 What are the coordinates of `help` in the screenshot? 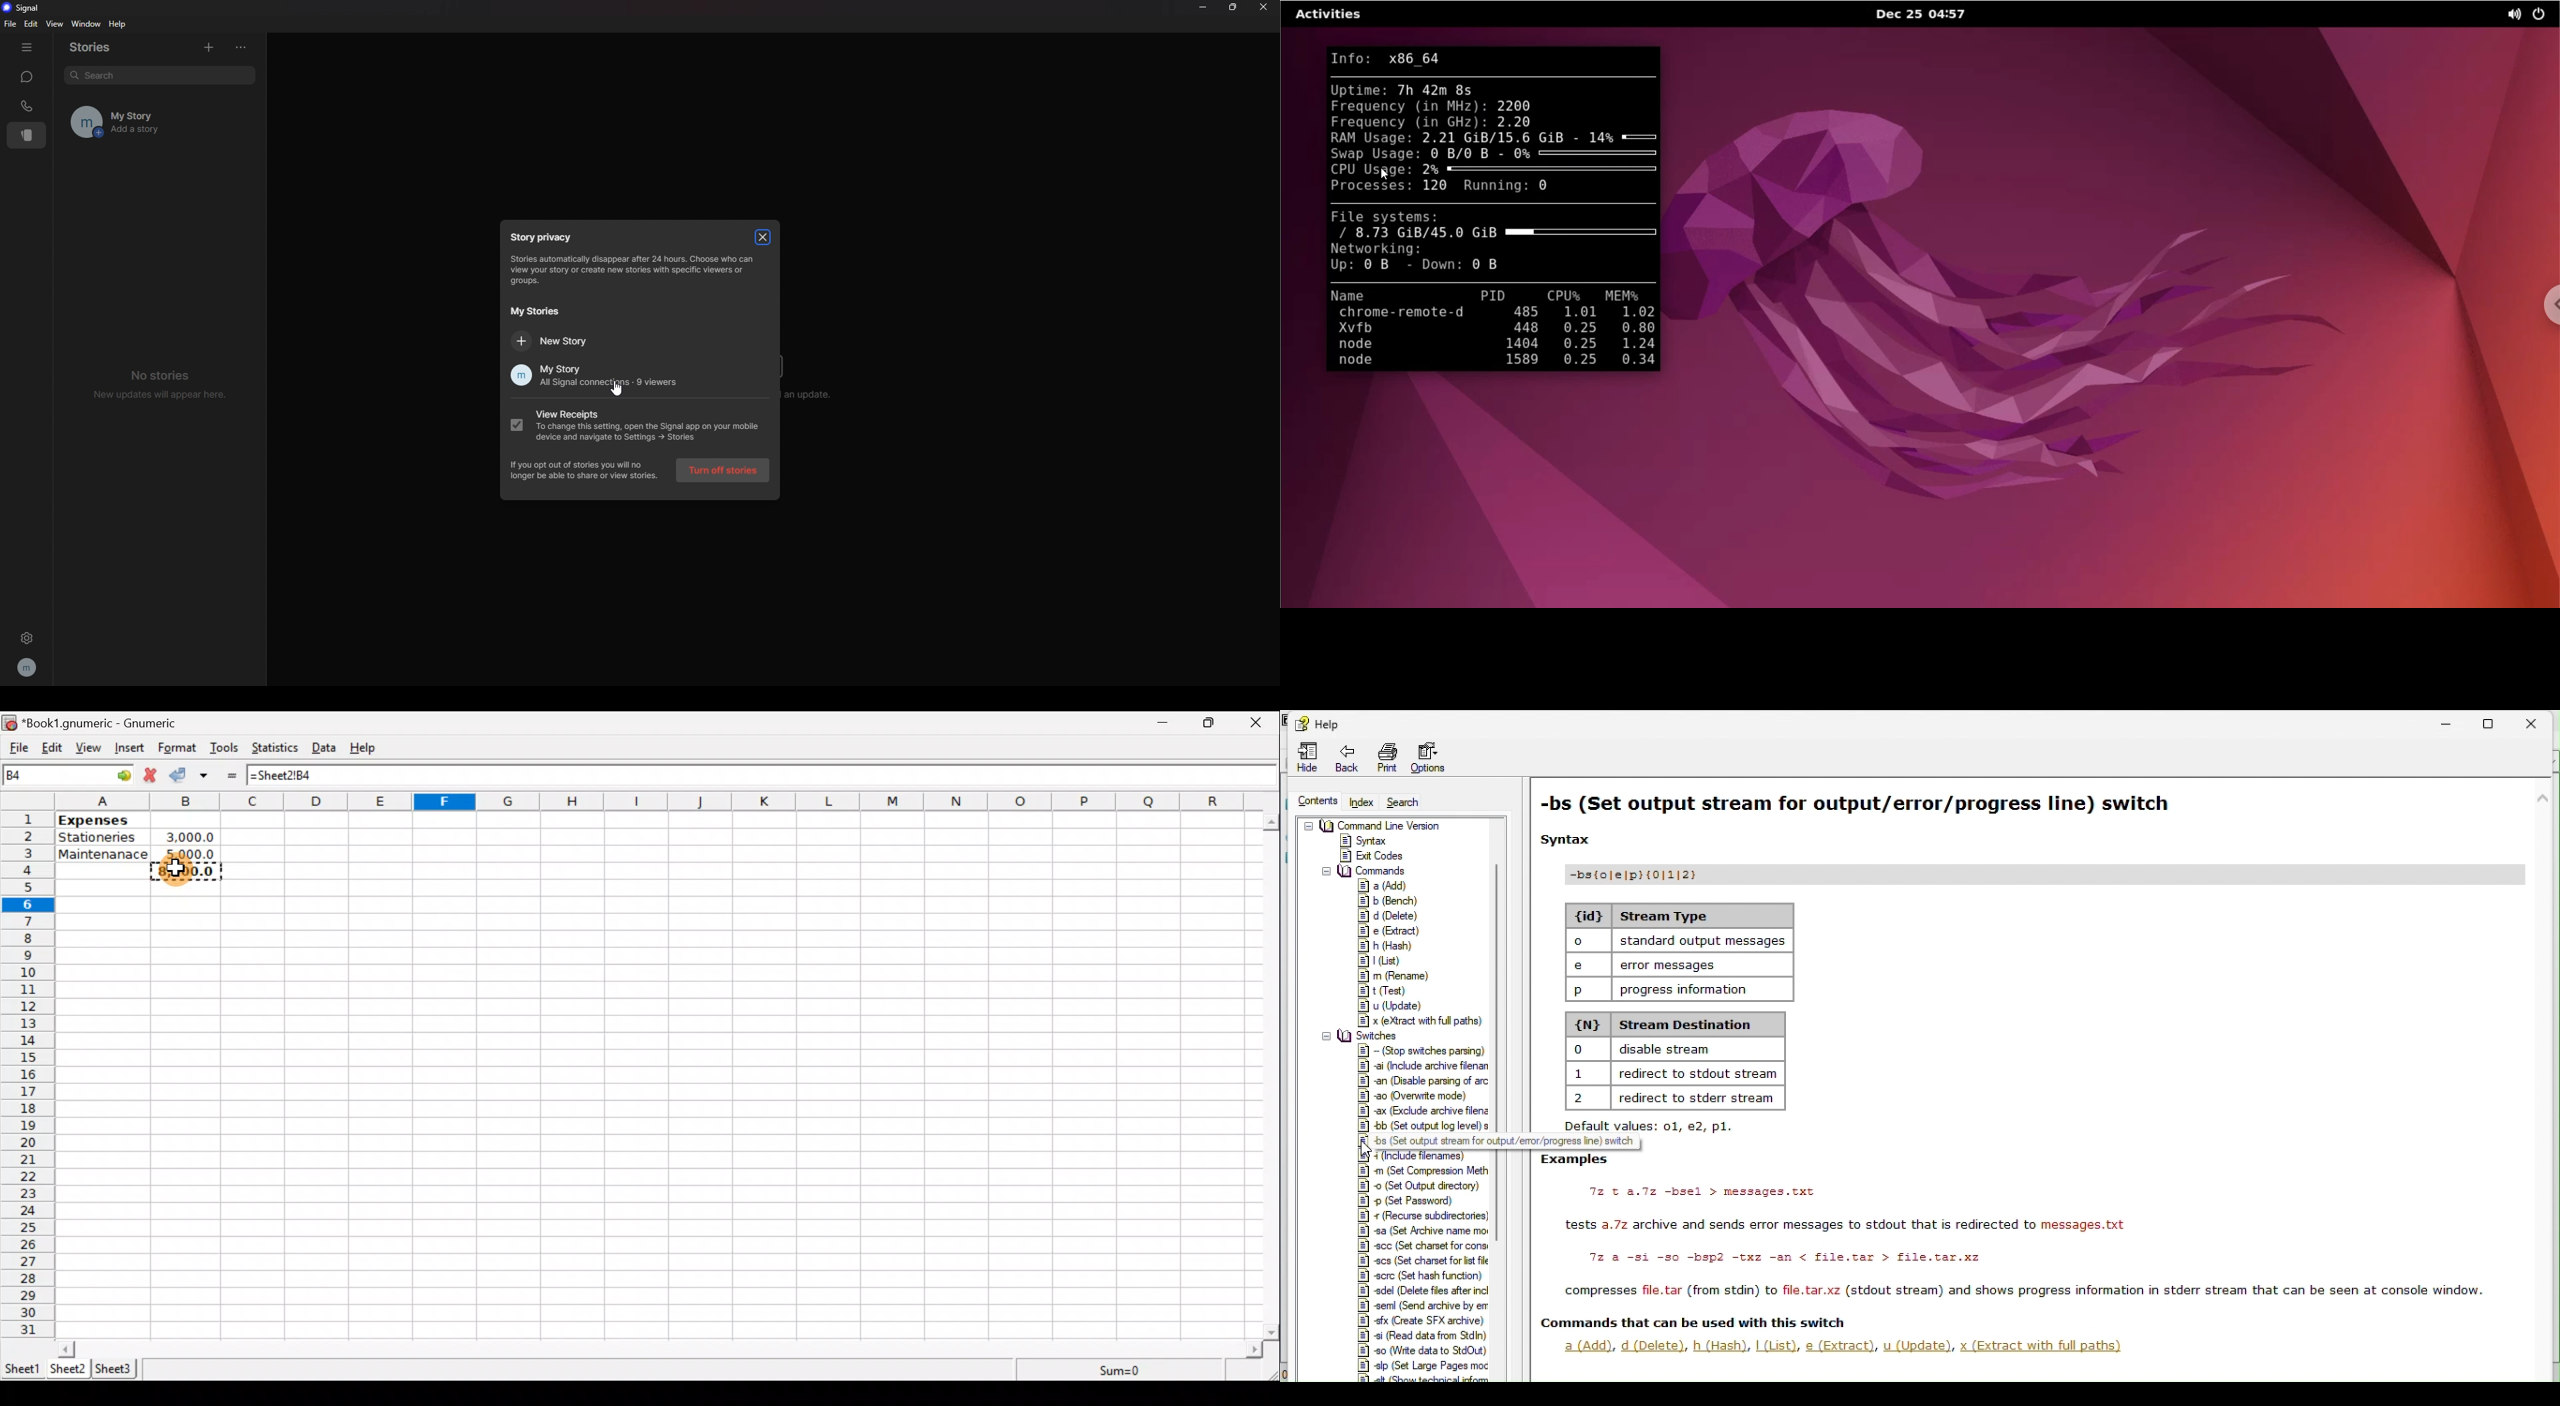 It's located at (119, 24).